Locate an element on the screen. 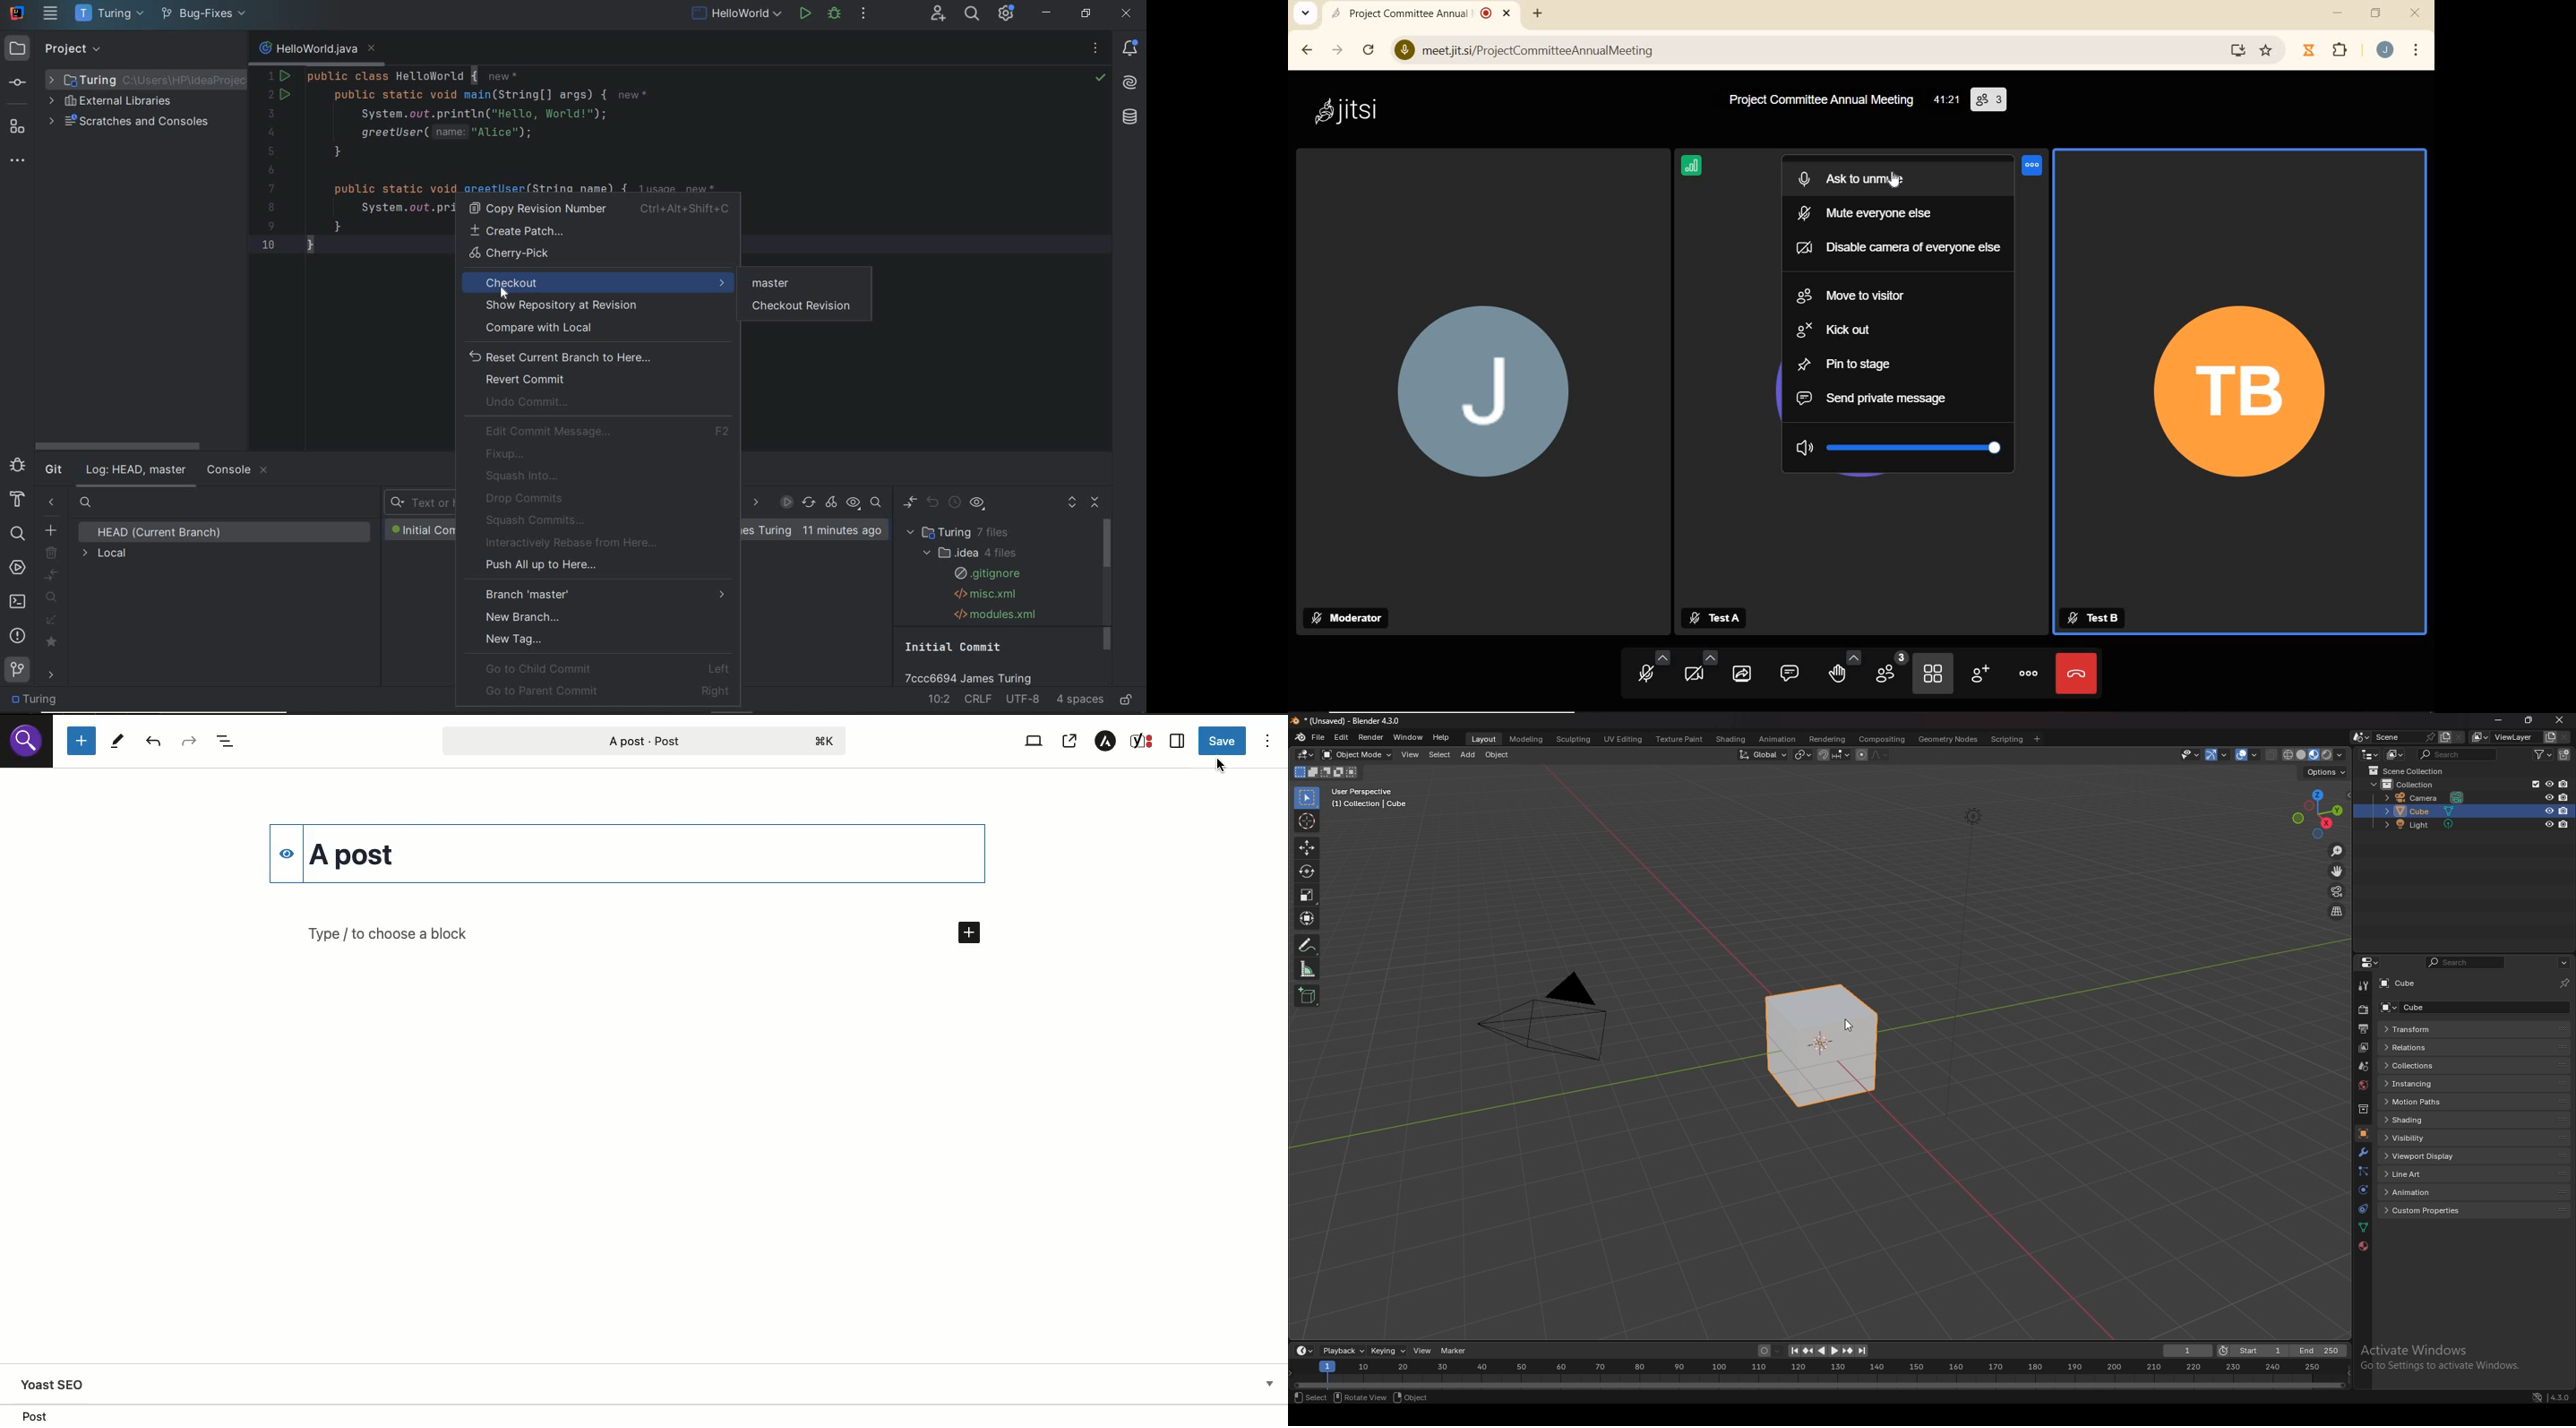 This screenshot has height=1428, width=2576. searh is located at coordinates (86, 504).